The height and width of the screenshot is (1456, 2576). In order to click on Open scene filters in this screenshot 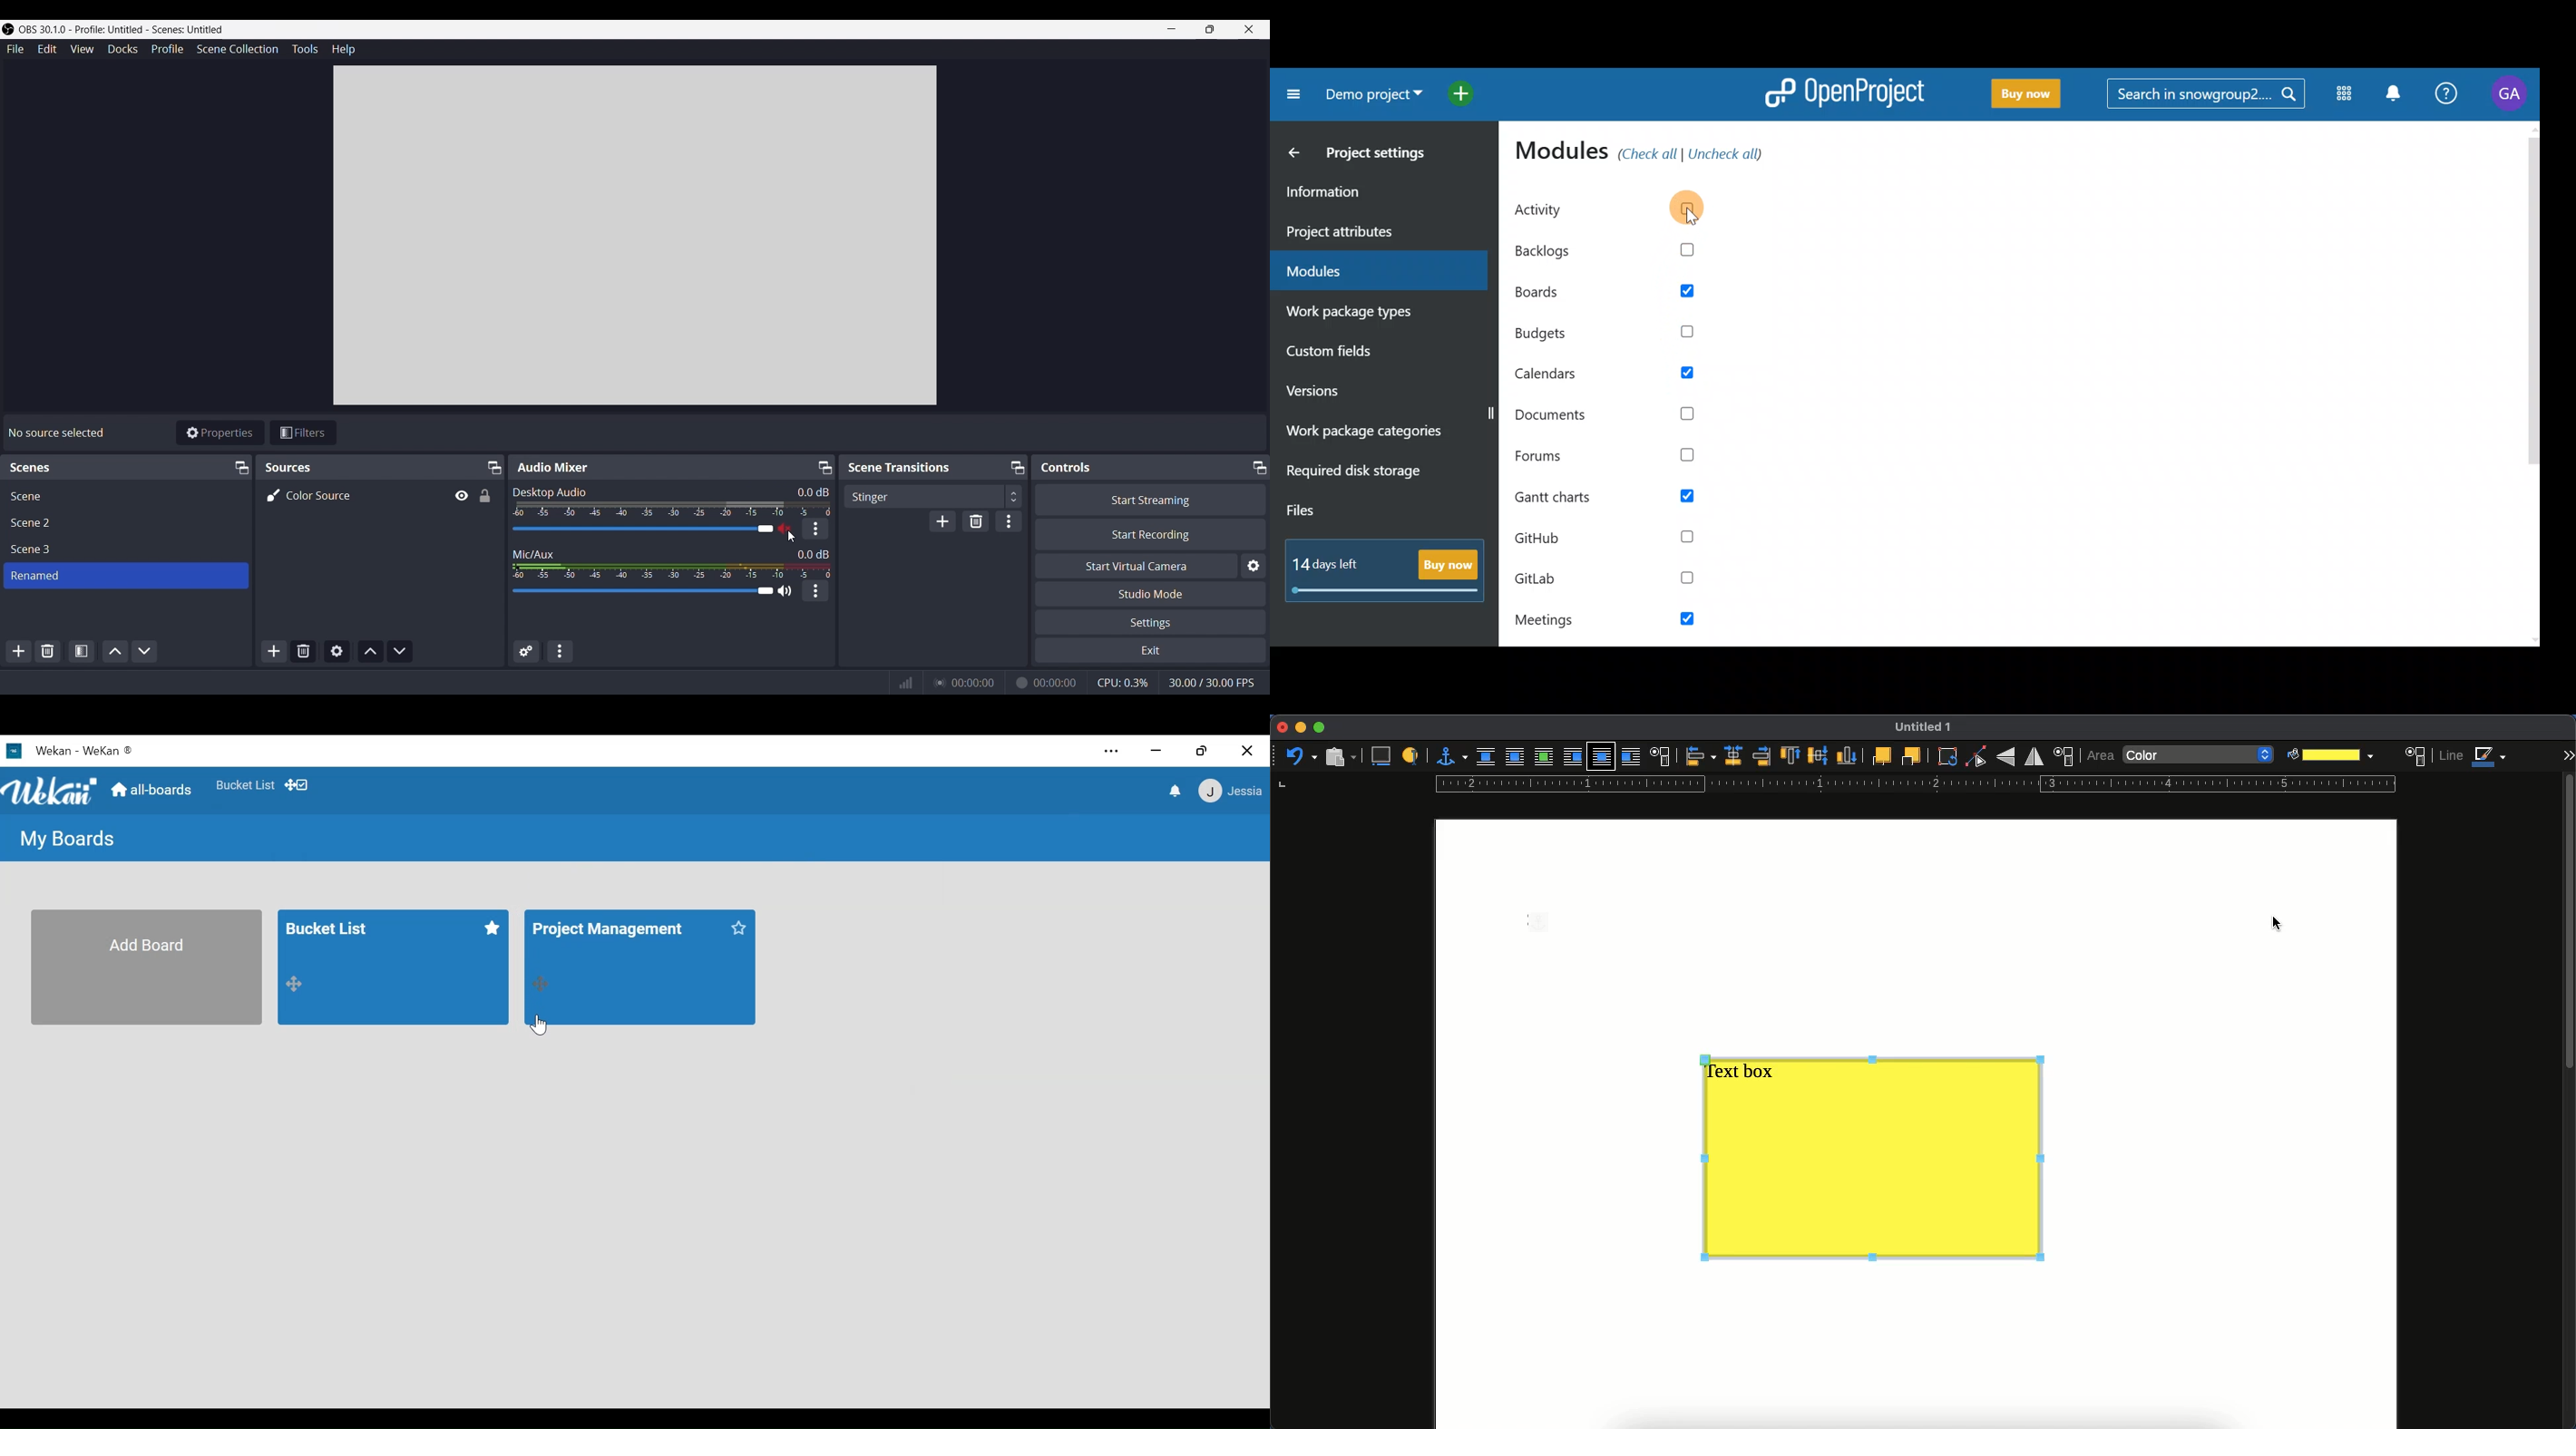, I will do `click(81, 651)`.